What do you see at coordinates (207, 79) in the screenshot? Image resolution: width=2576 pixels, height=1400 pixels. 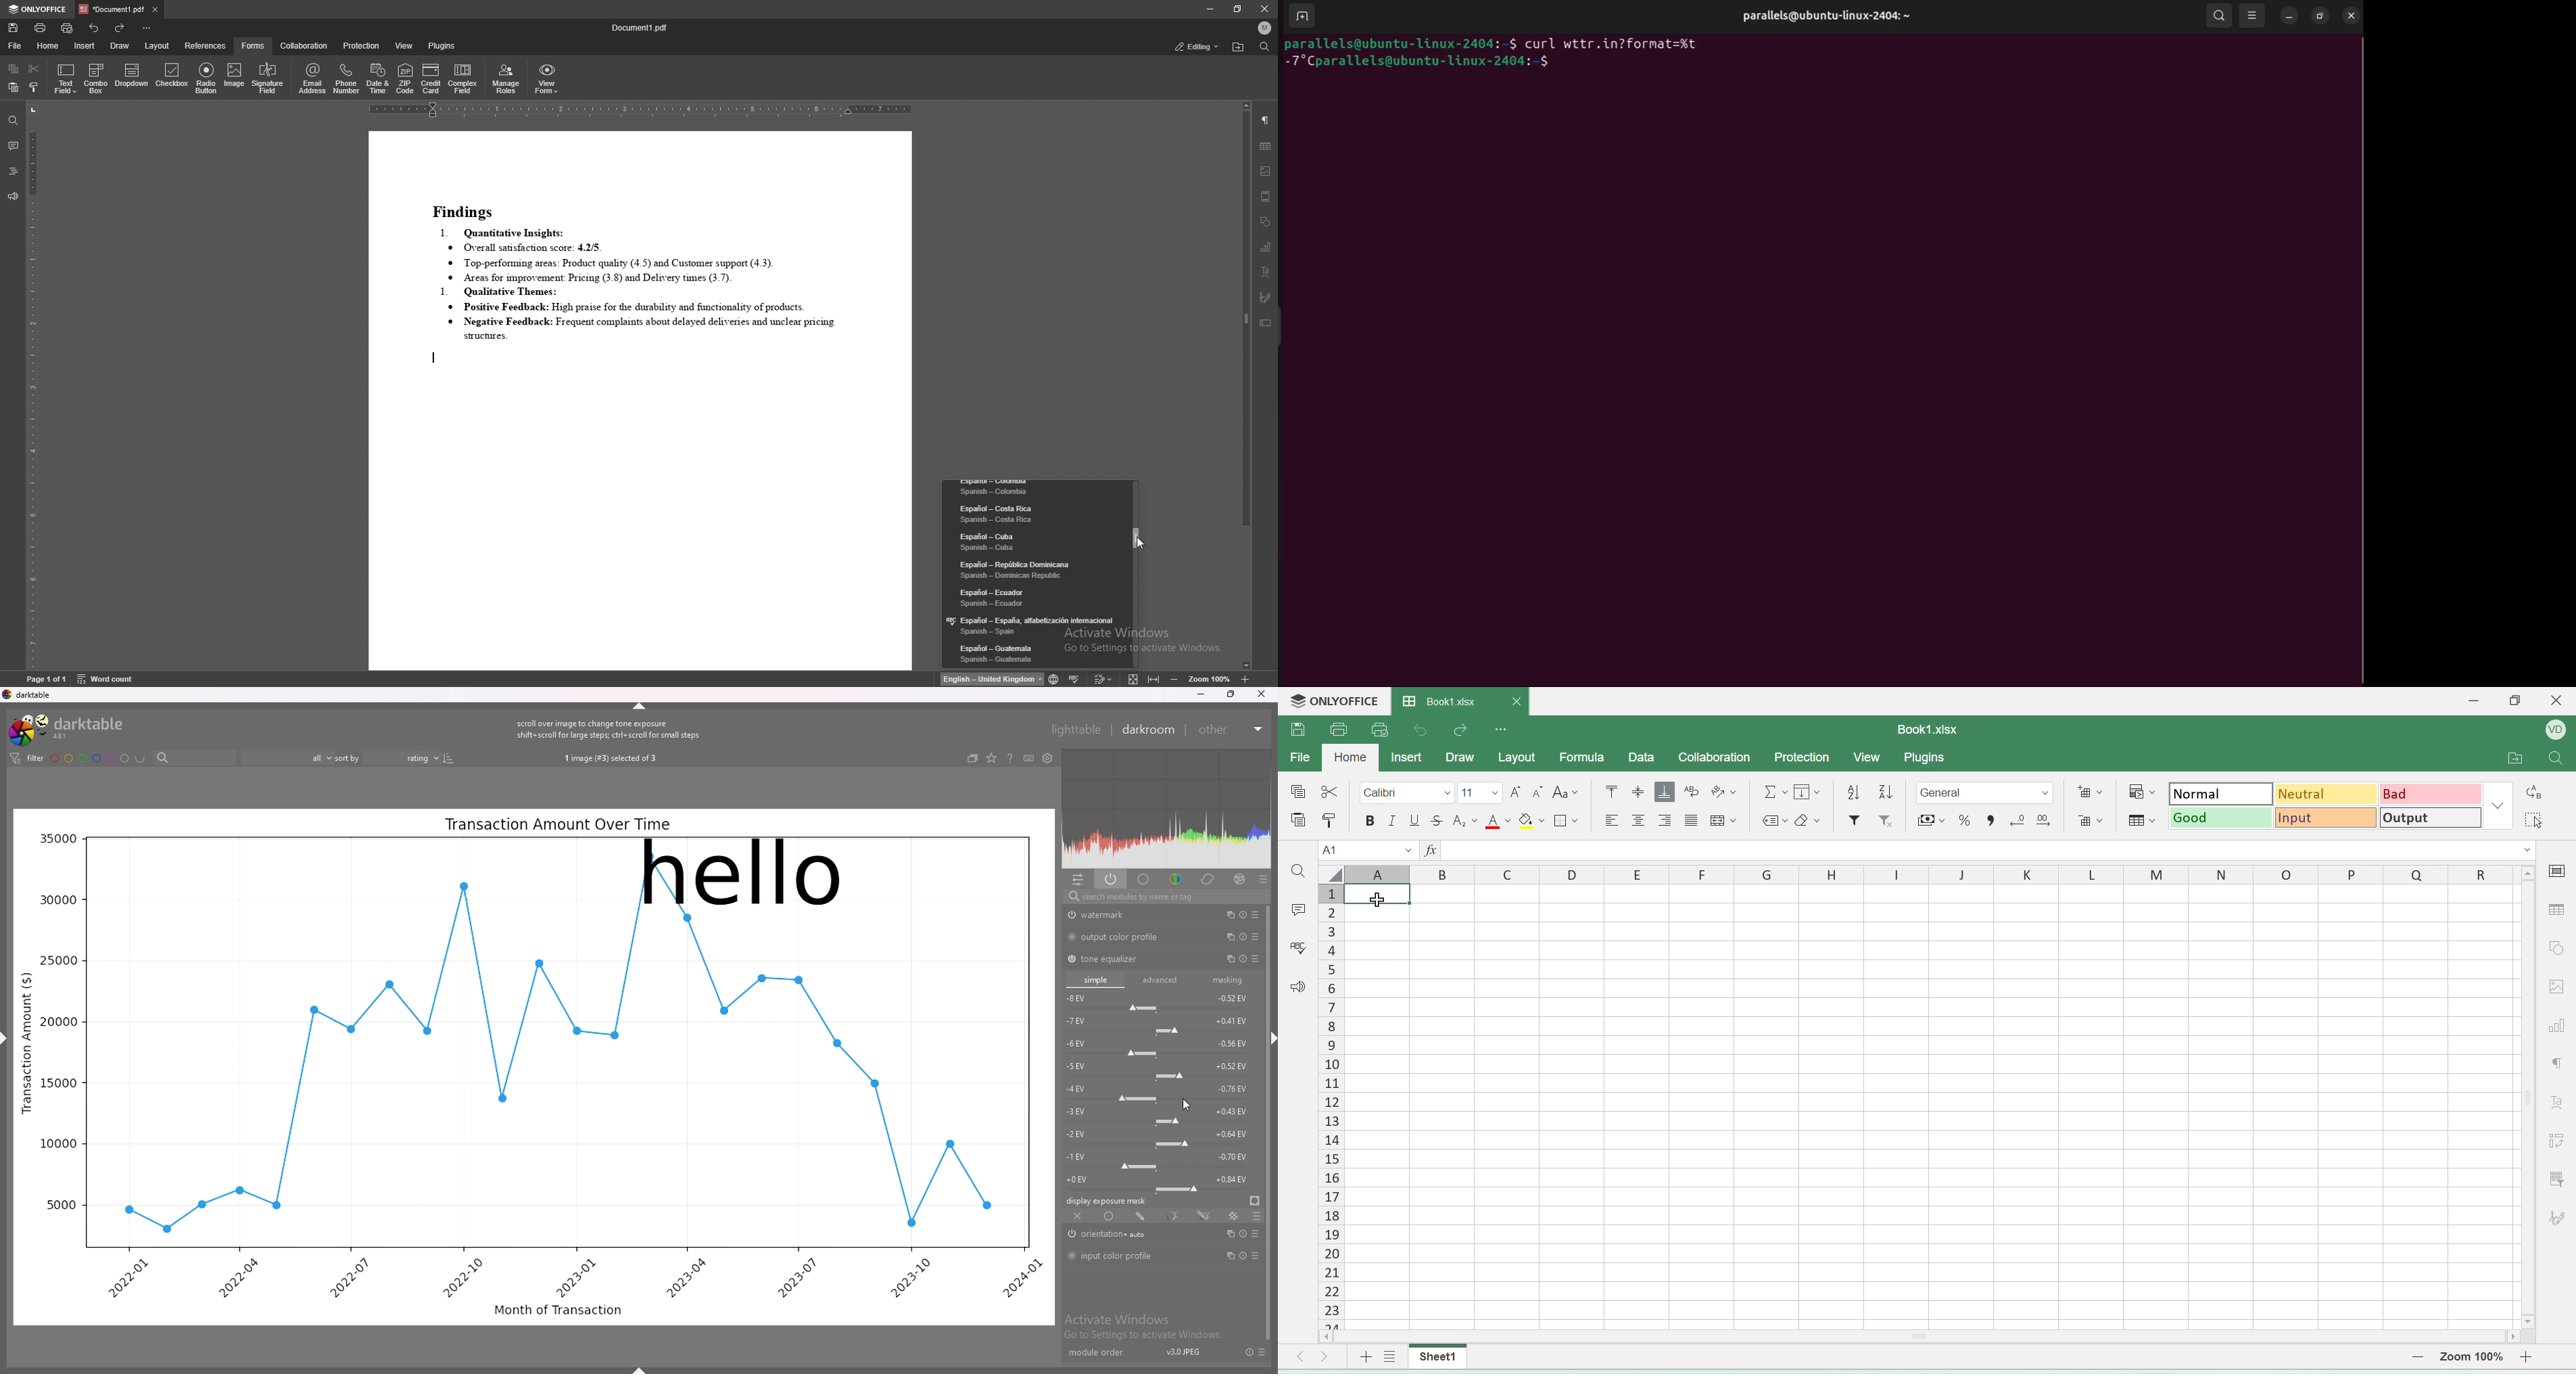 I see `radio button` at bounding box center [207, 79].